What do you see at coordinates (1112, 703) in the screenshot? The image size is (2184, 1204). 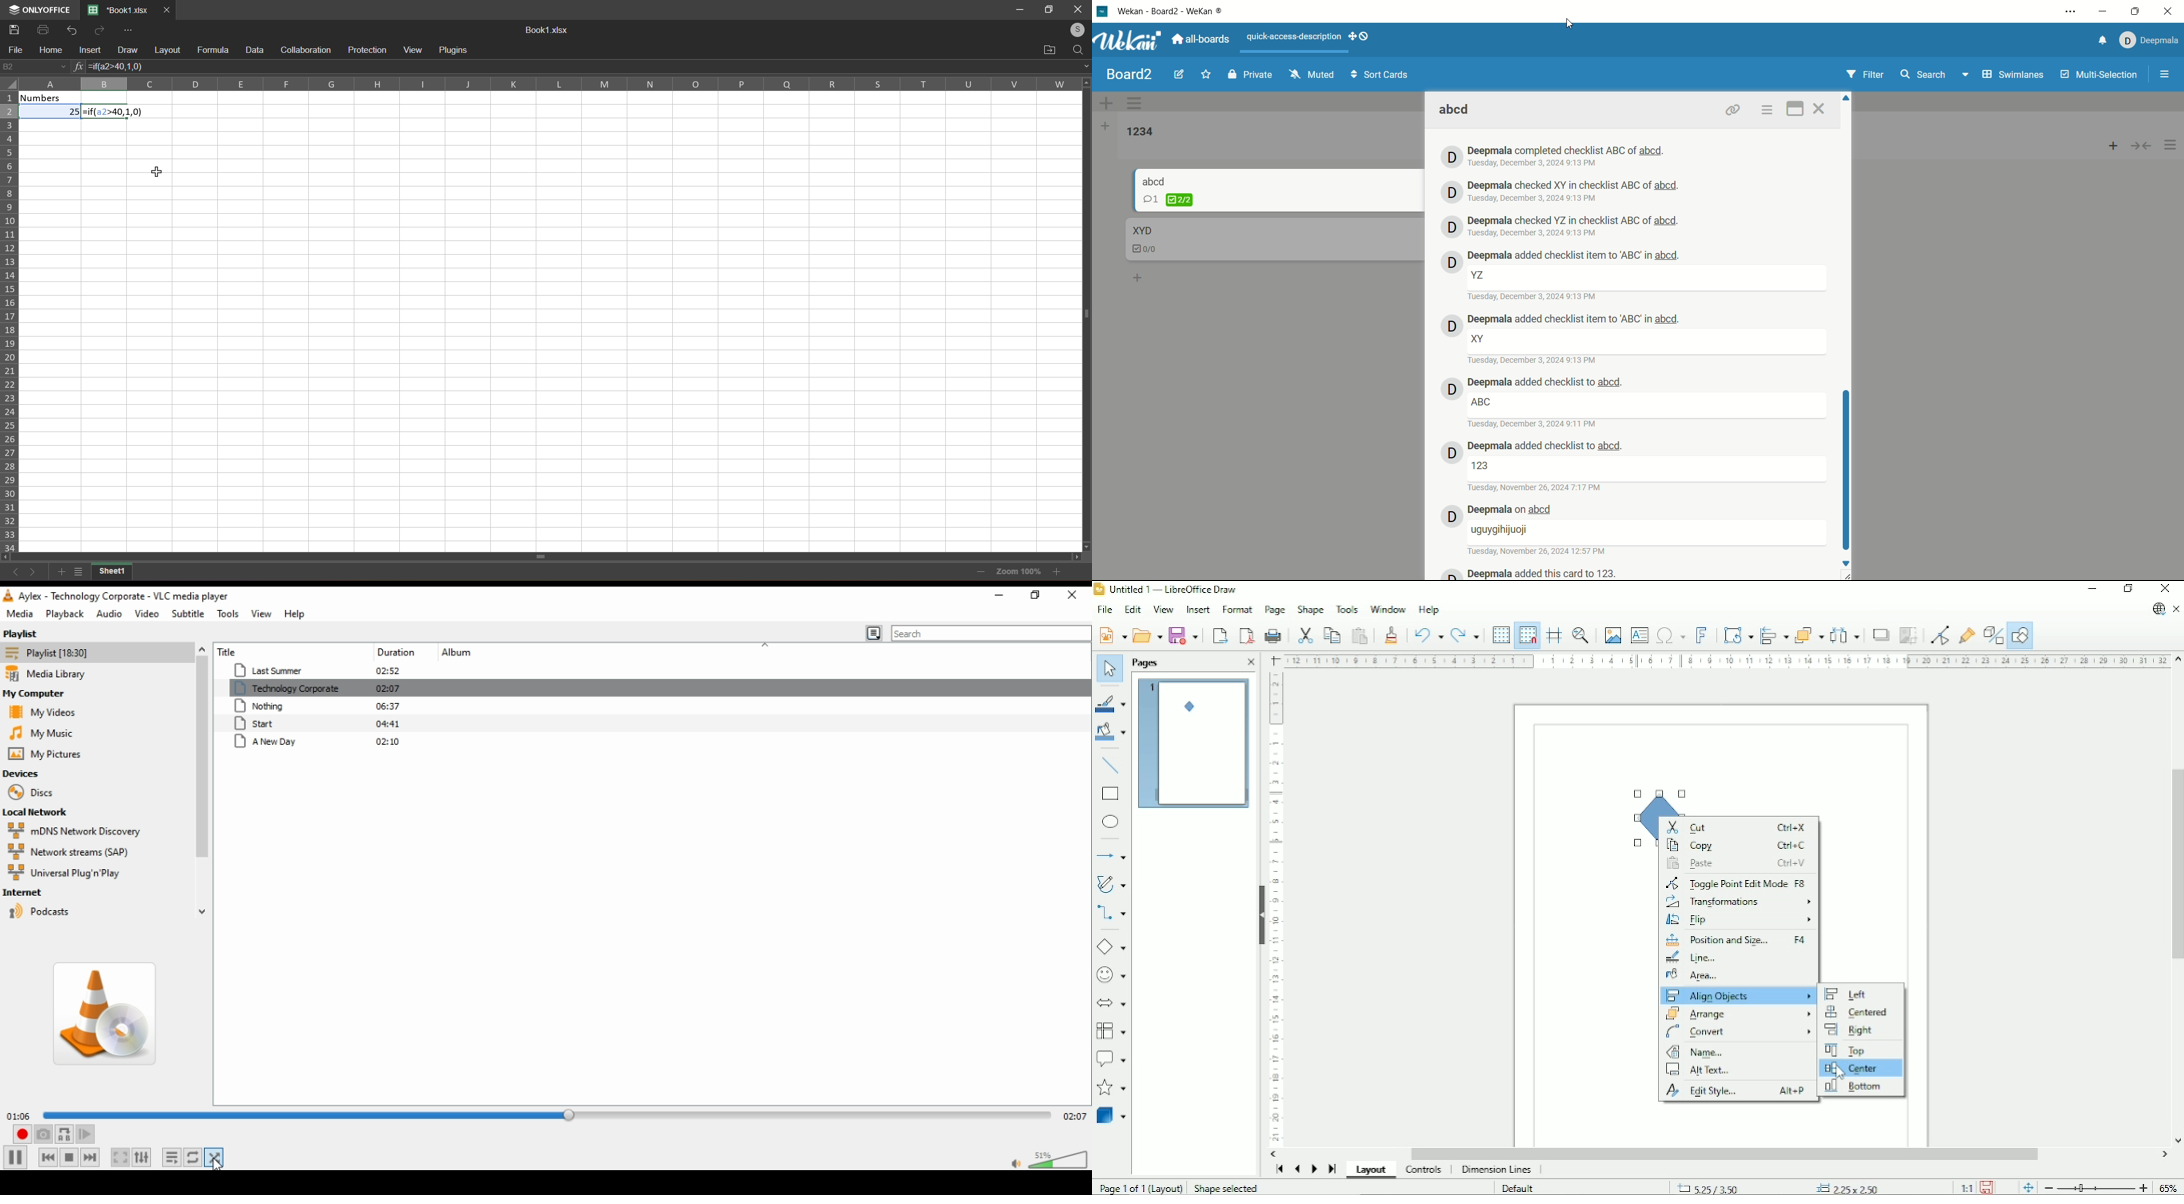 I see `Line color` at bounding box center [1112, 703].